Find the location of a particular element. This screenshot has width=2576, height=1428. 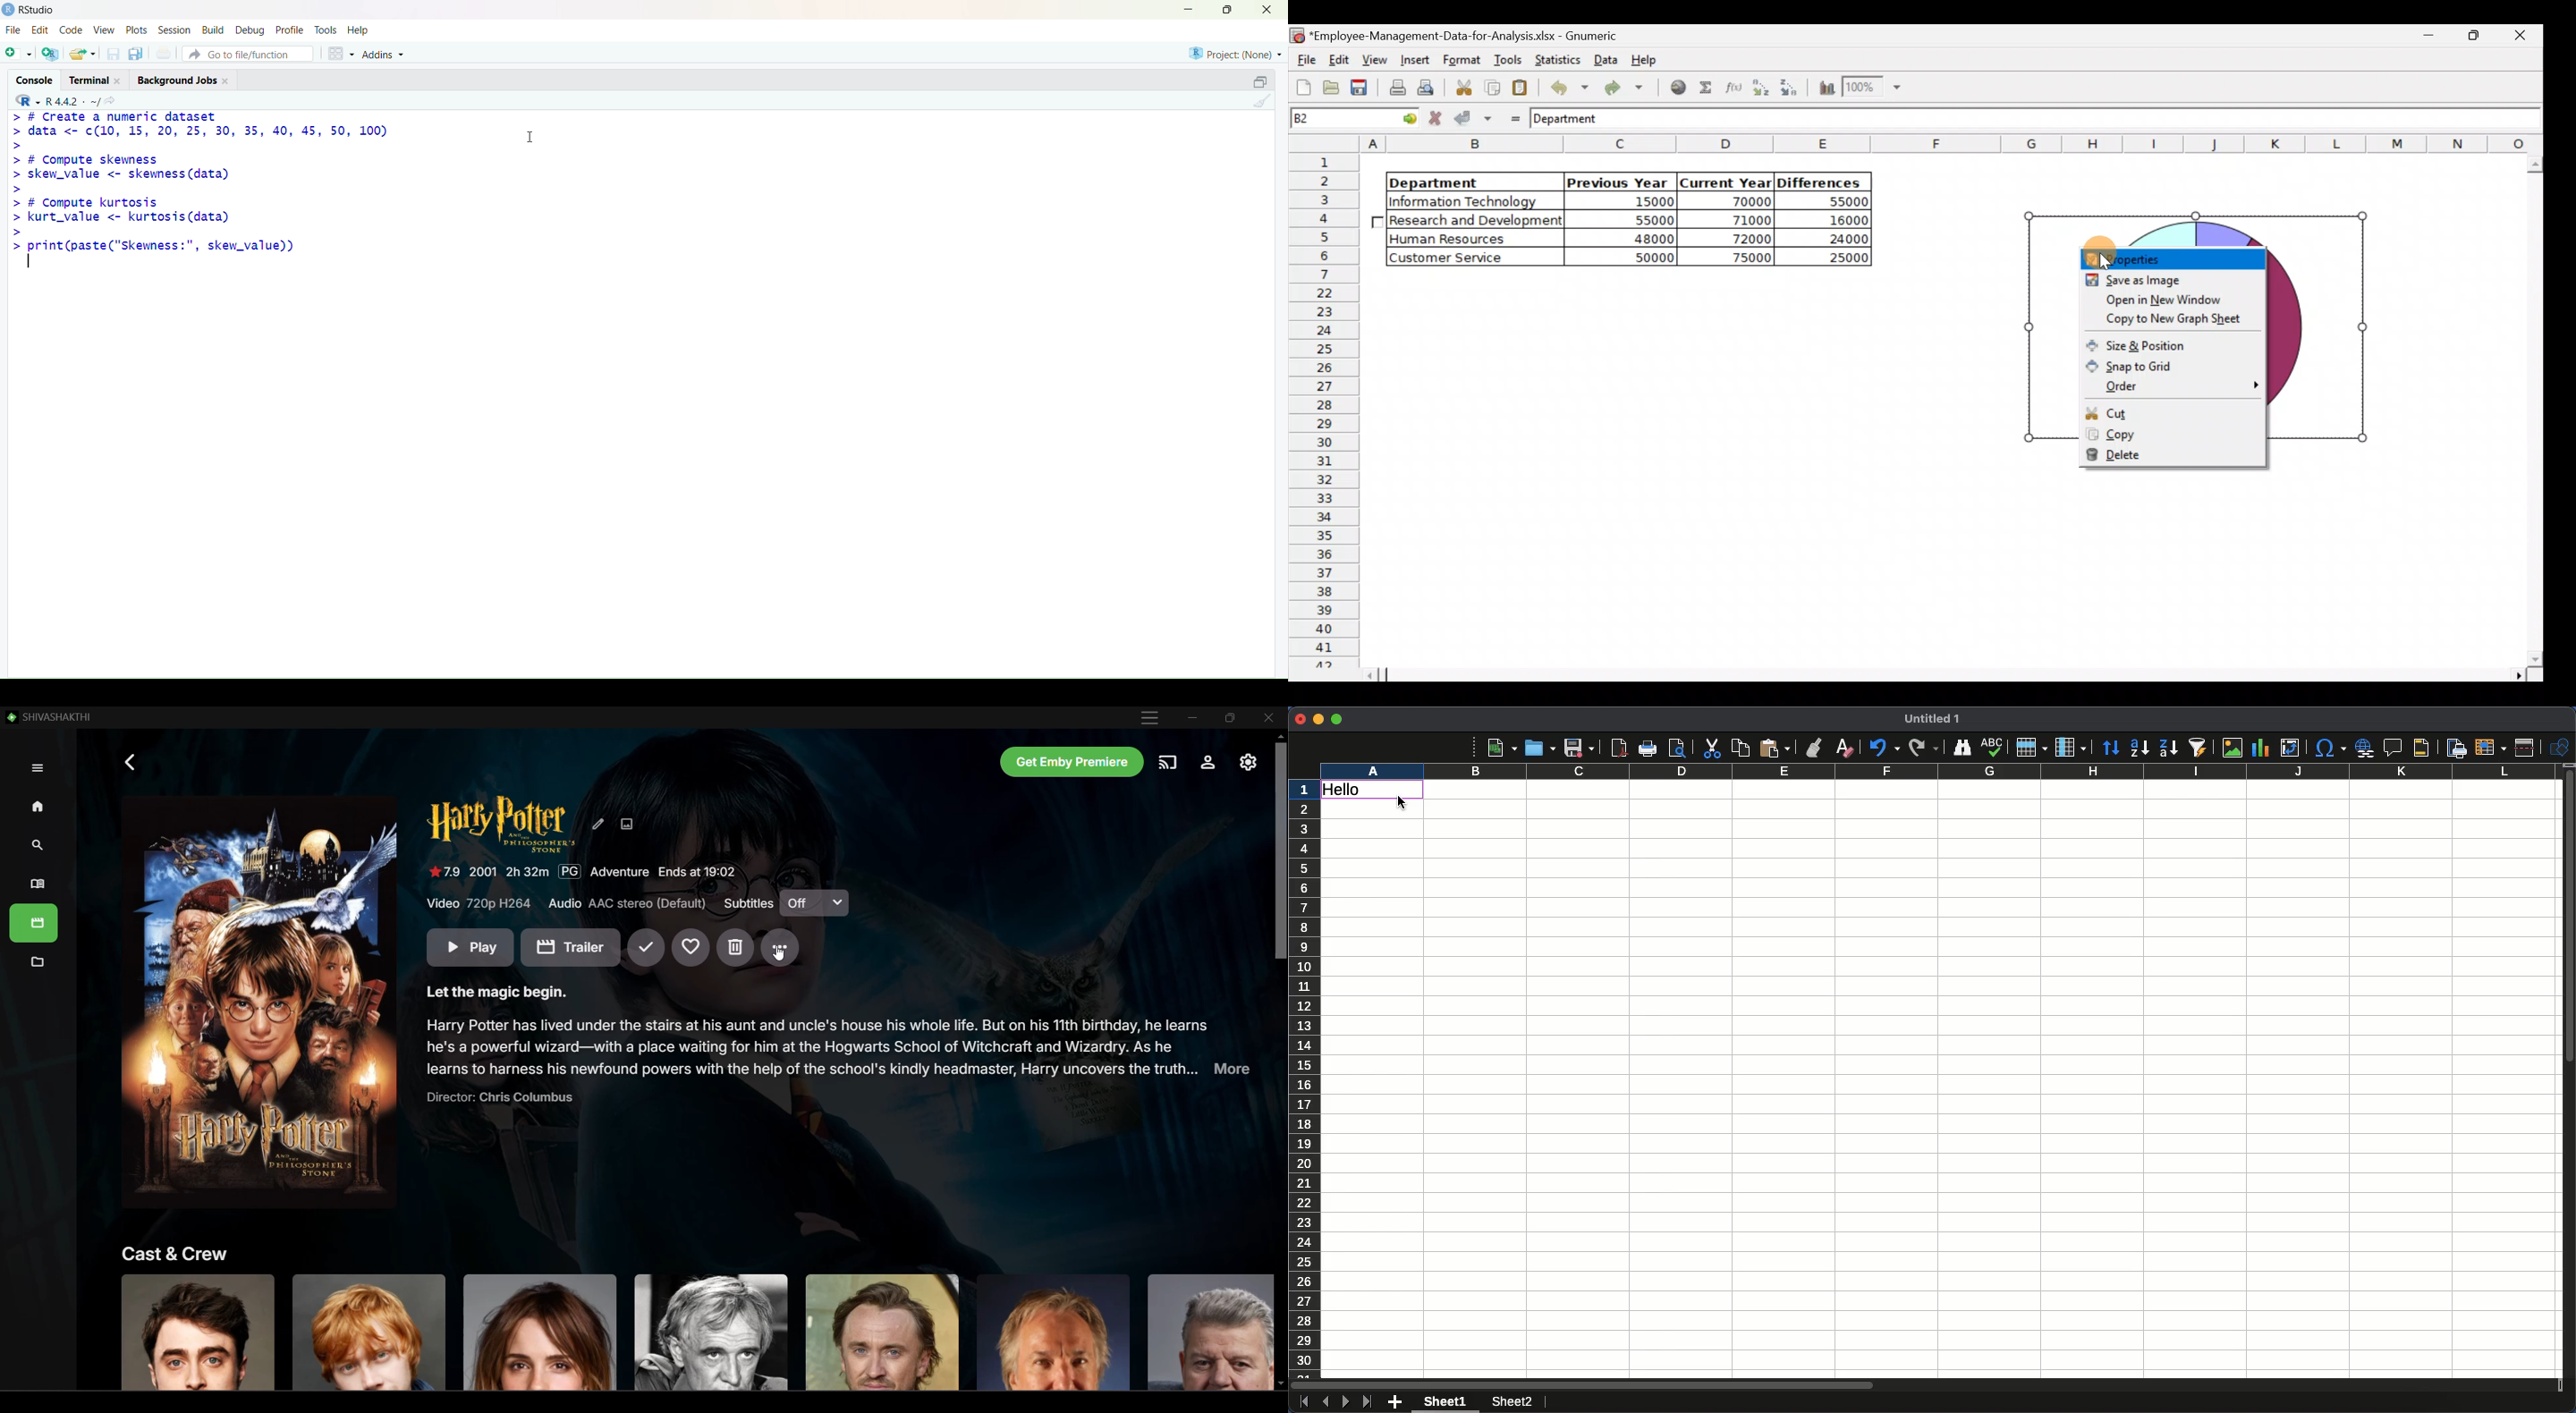

Insert a chart is located at coordinates (1825, 88).